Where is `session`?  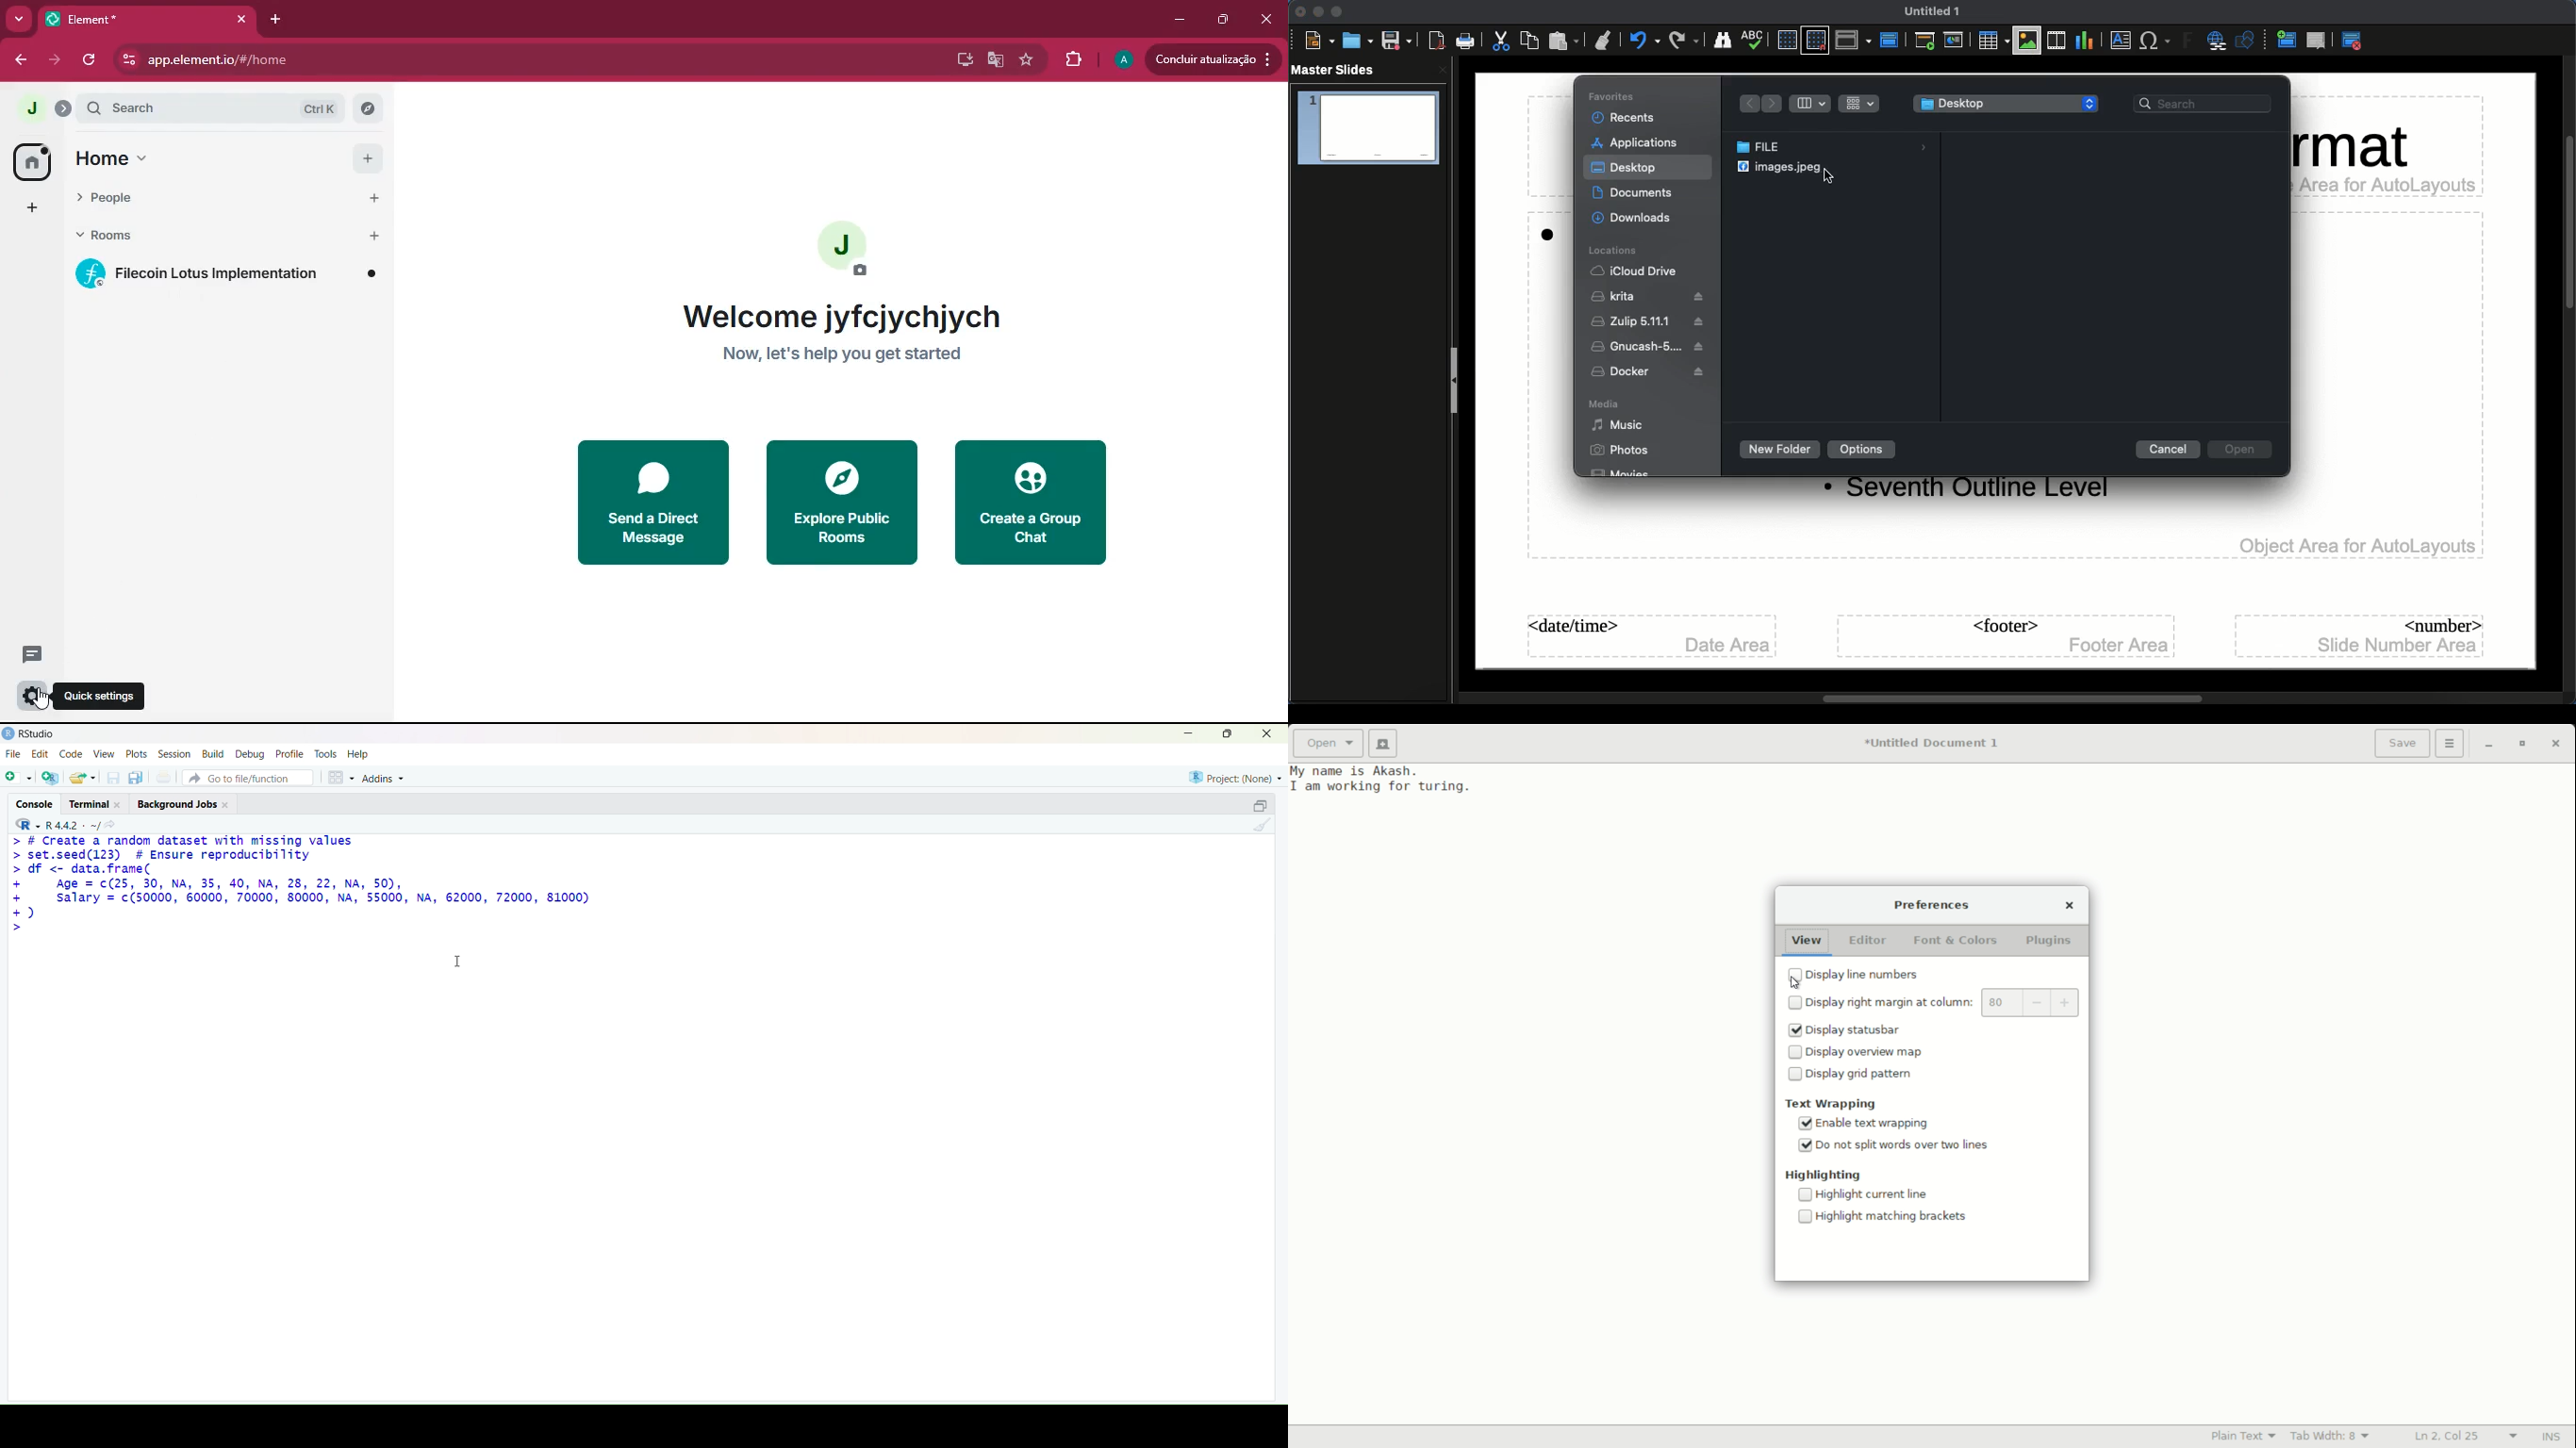 session is located at coordinates (175, 755).